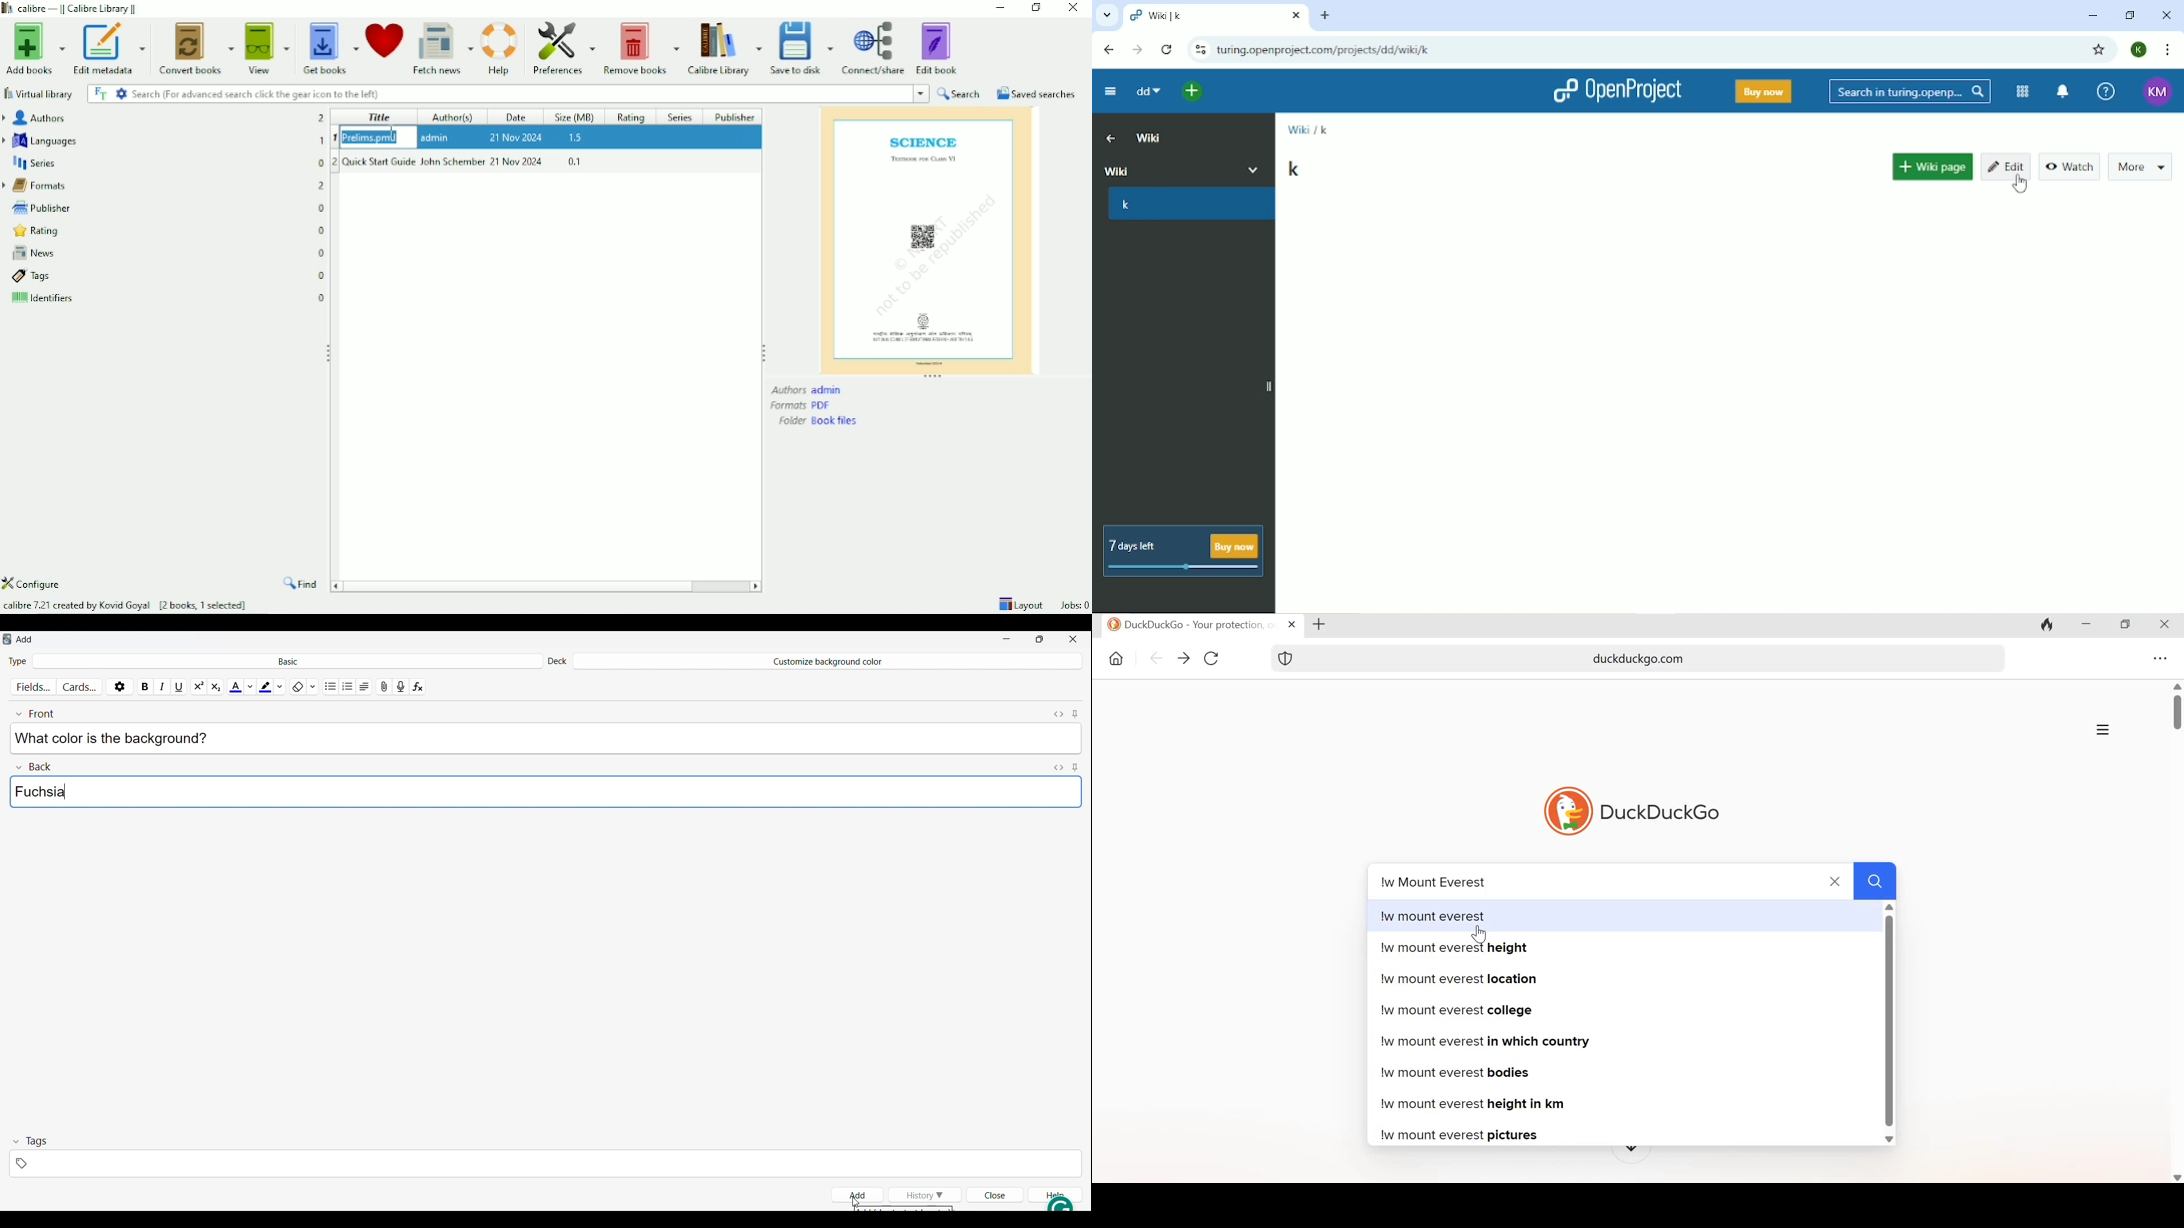  Describe the element at coordinates (2140, 167) in the screenshot. I see `More` at that location.